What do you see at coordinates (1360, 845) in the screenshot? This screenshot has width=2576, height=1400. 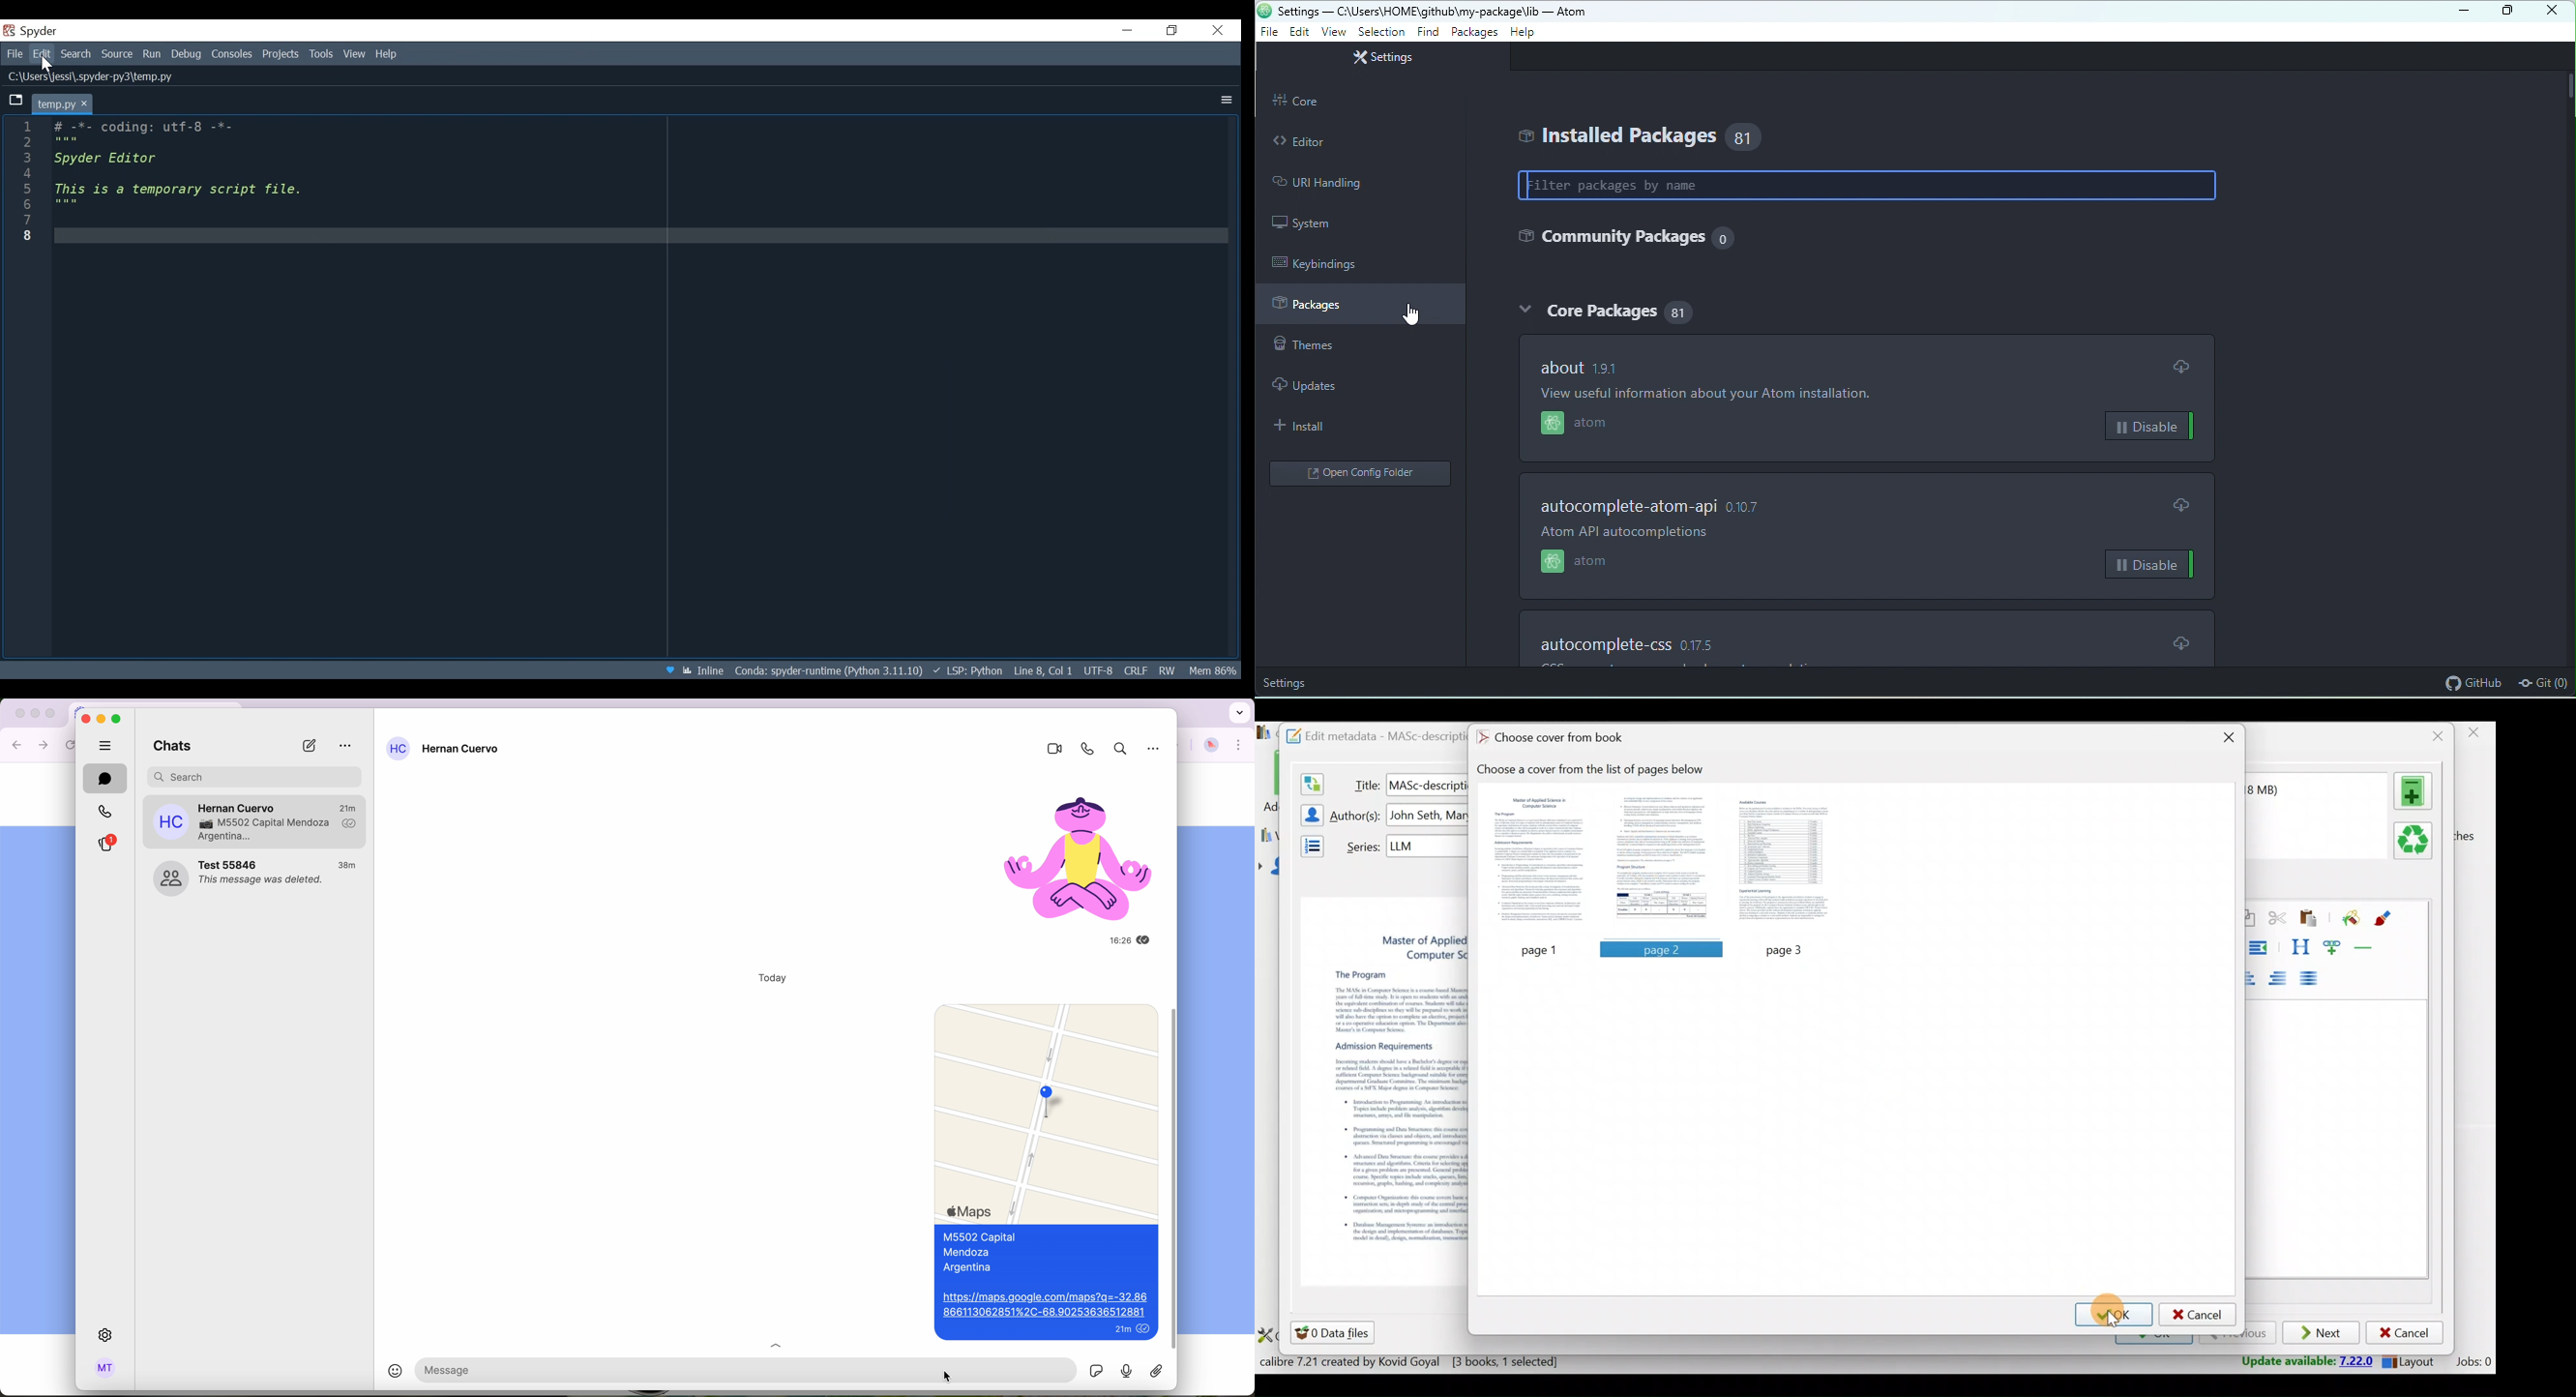 I see `Series` at bounding box center [1360, 845].